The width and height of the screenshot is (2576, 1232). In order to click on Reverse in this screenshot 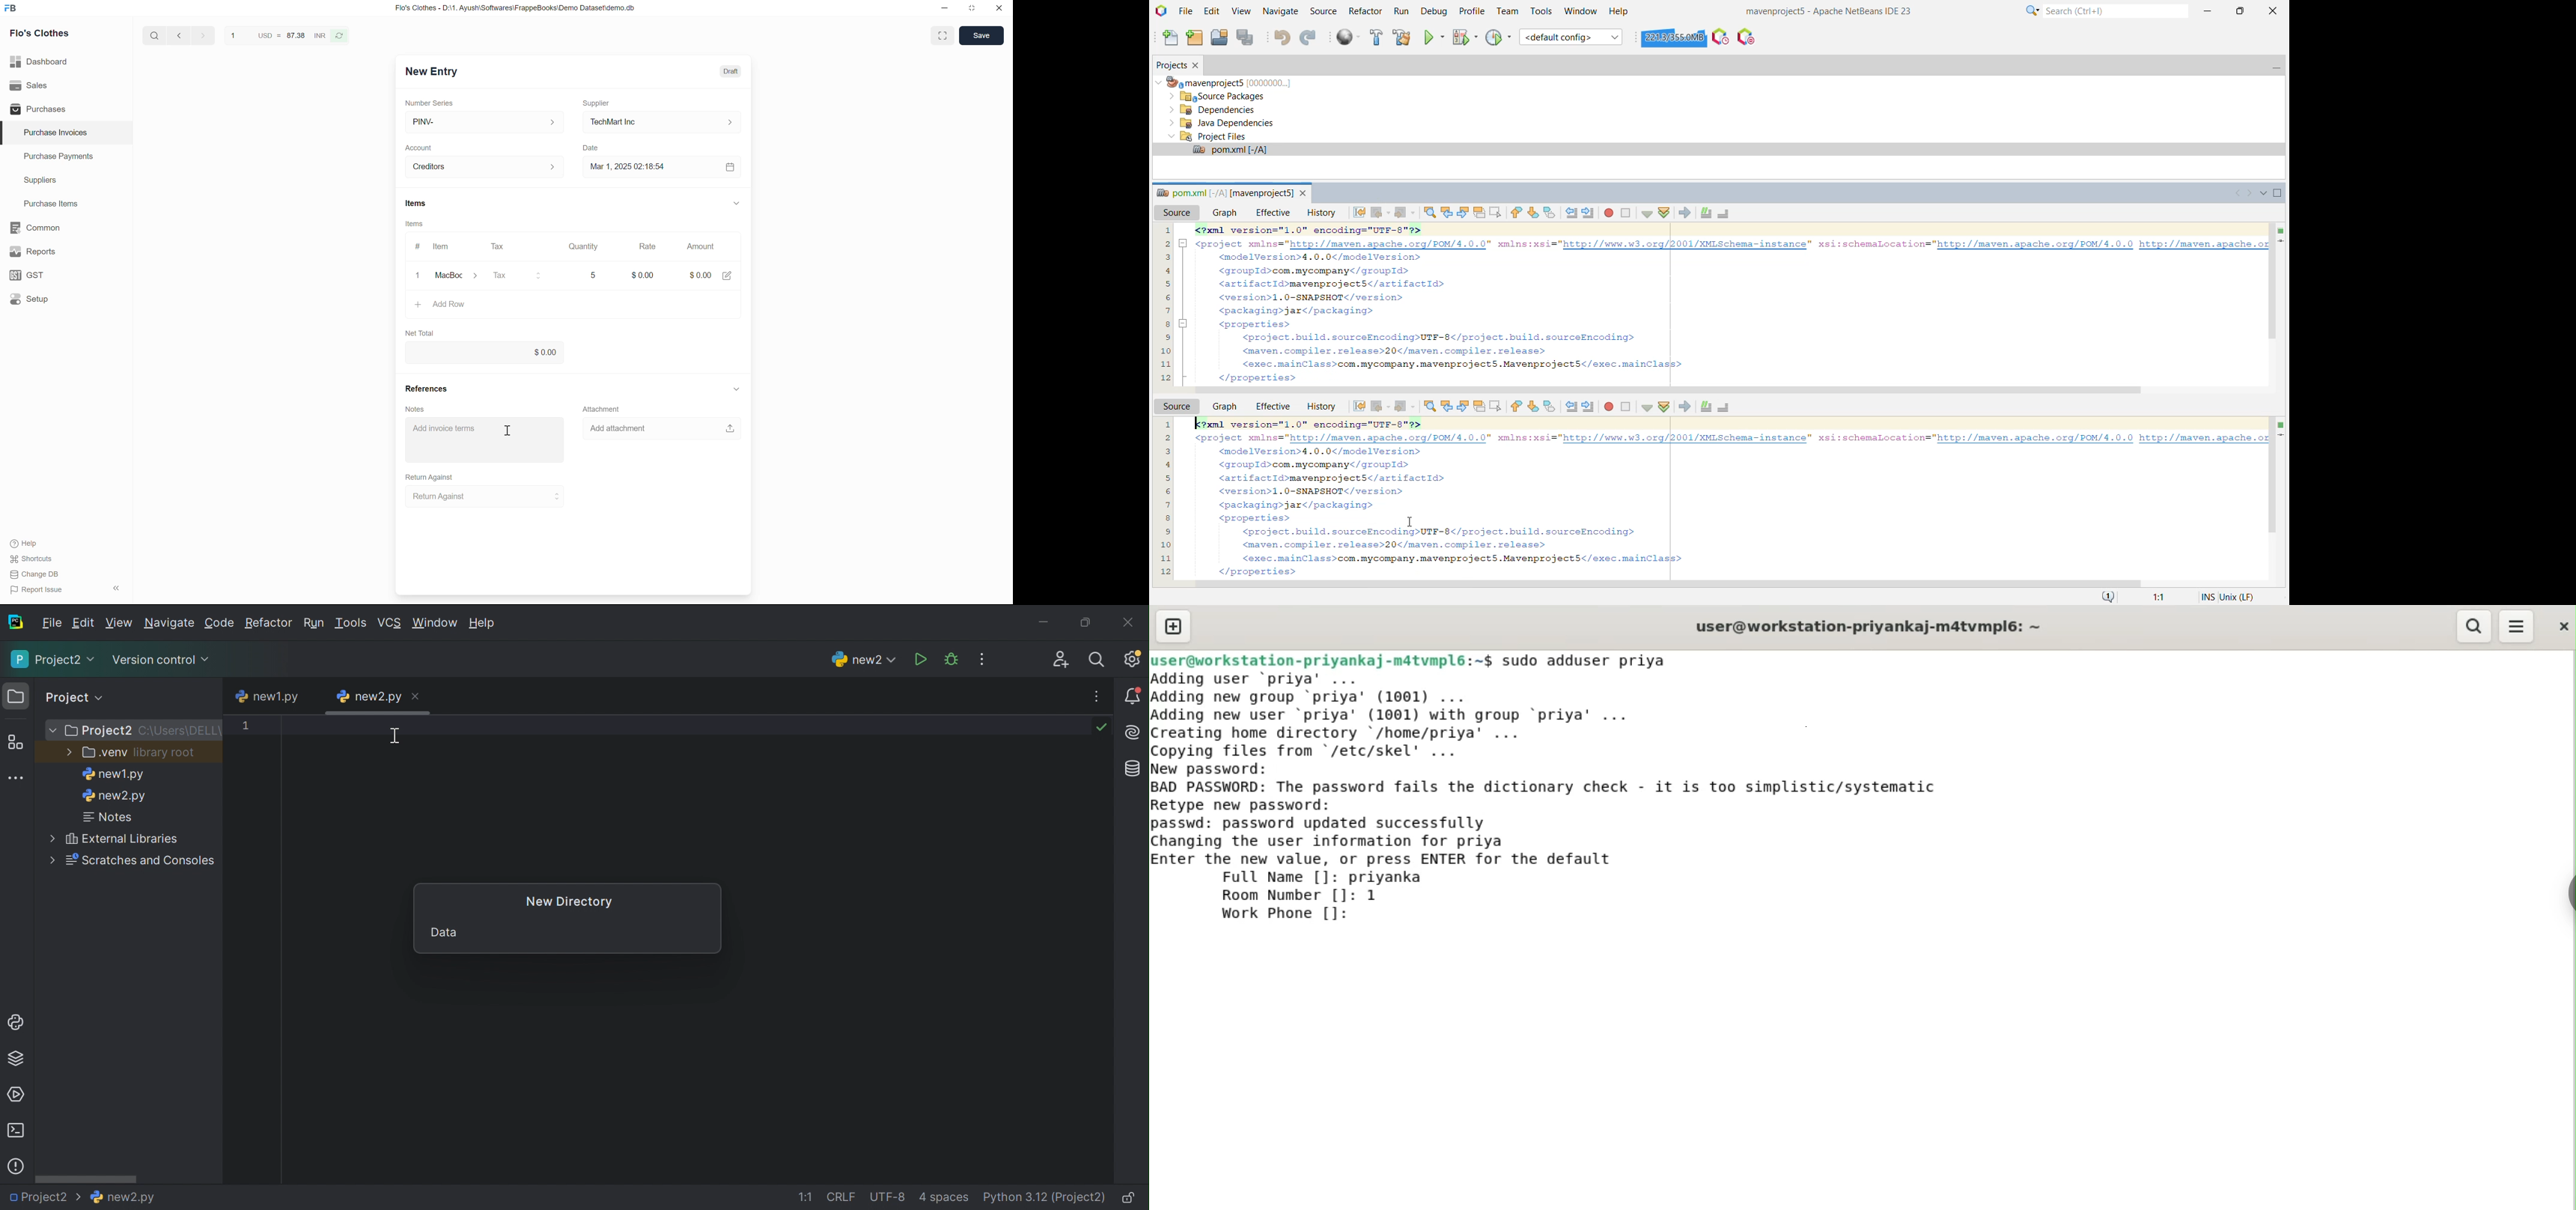, I will do `click(339, 36)`.